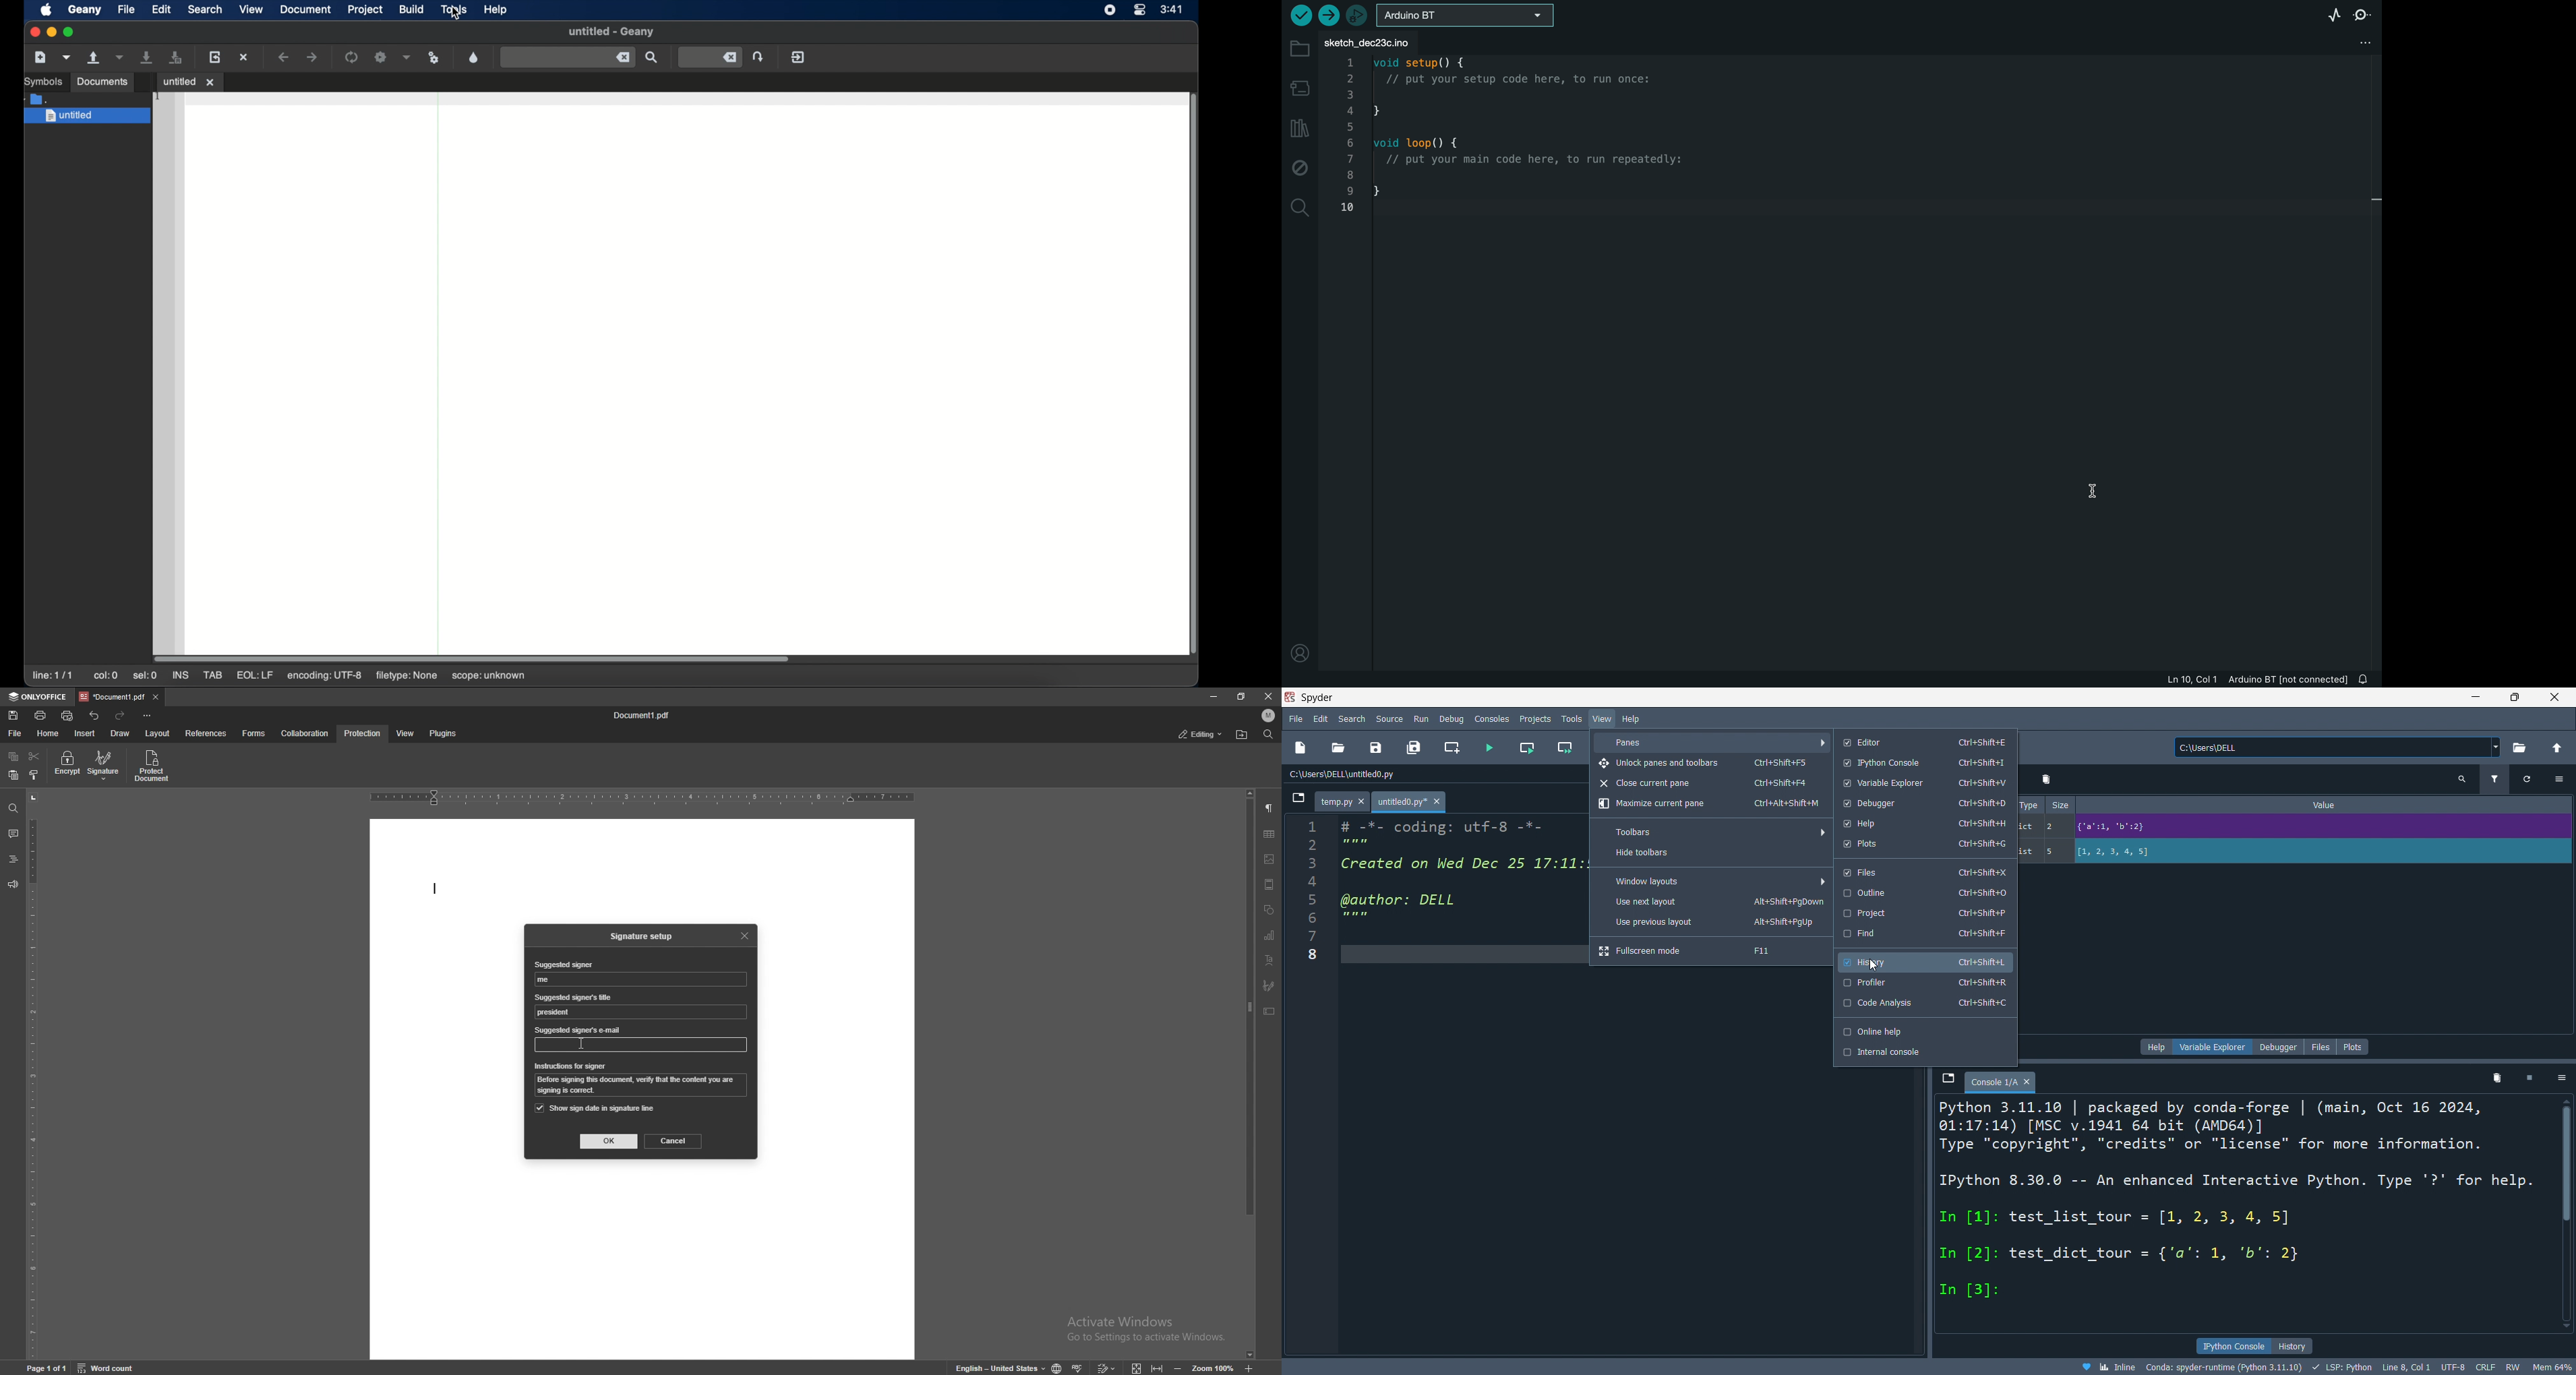 The height and width of the screenshot is (1400, 2576). What do you see at coordinates (2225, 1367) in the screenshot?
I see `interpreter` at bounding box center [2225, 1367].